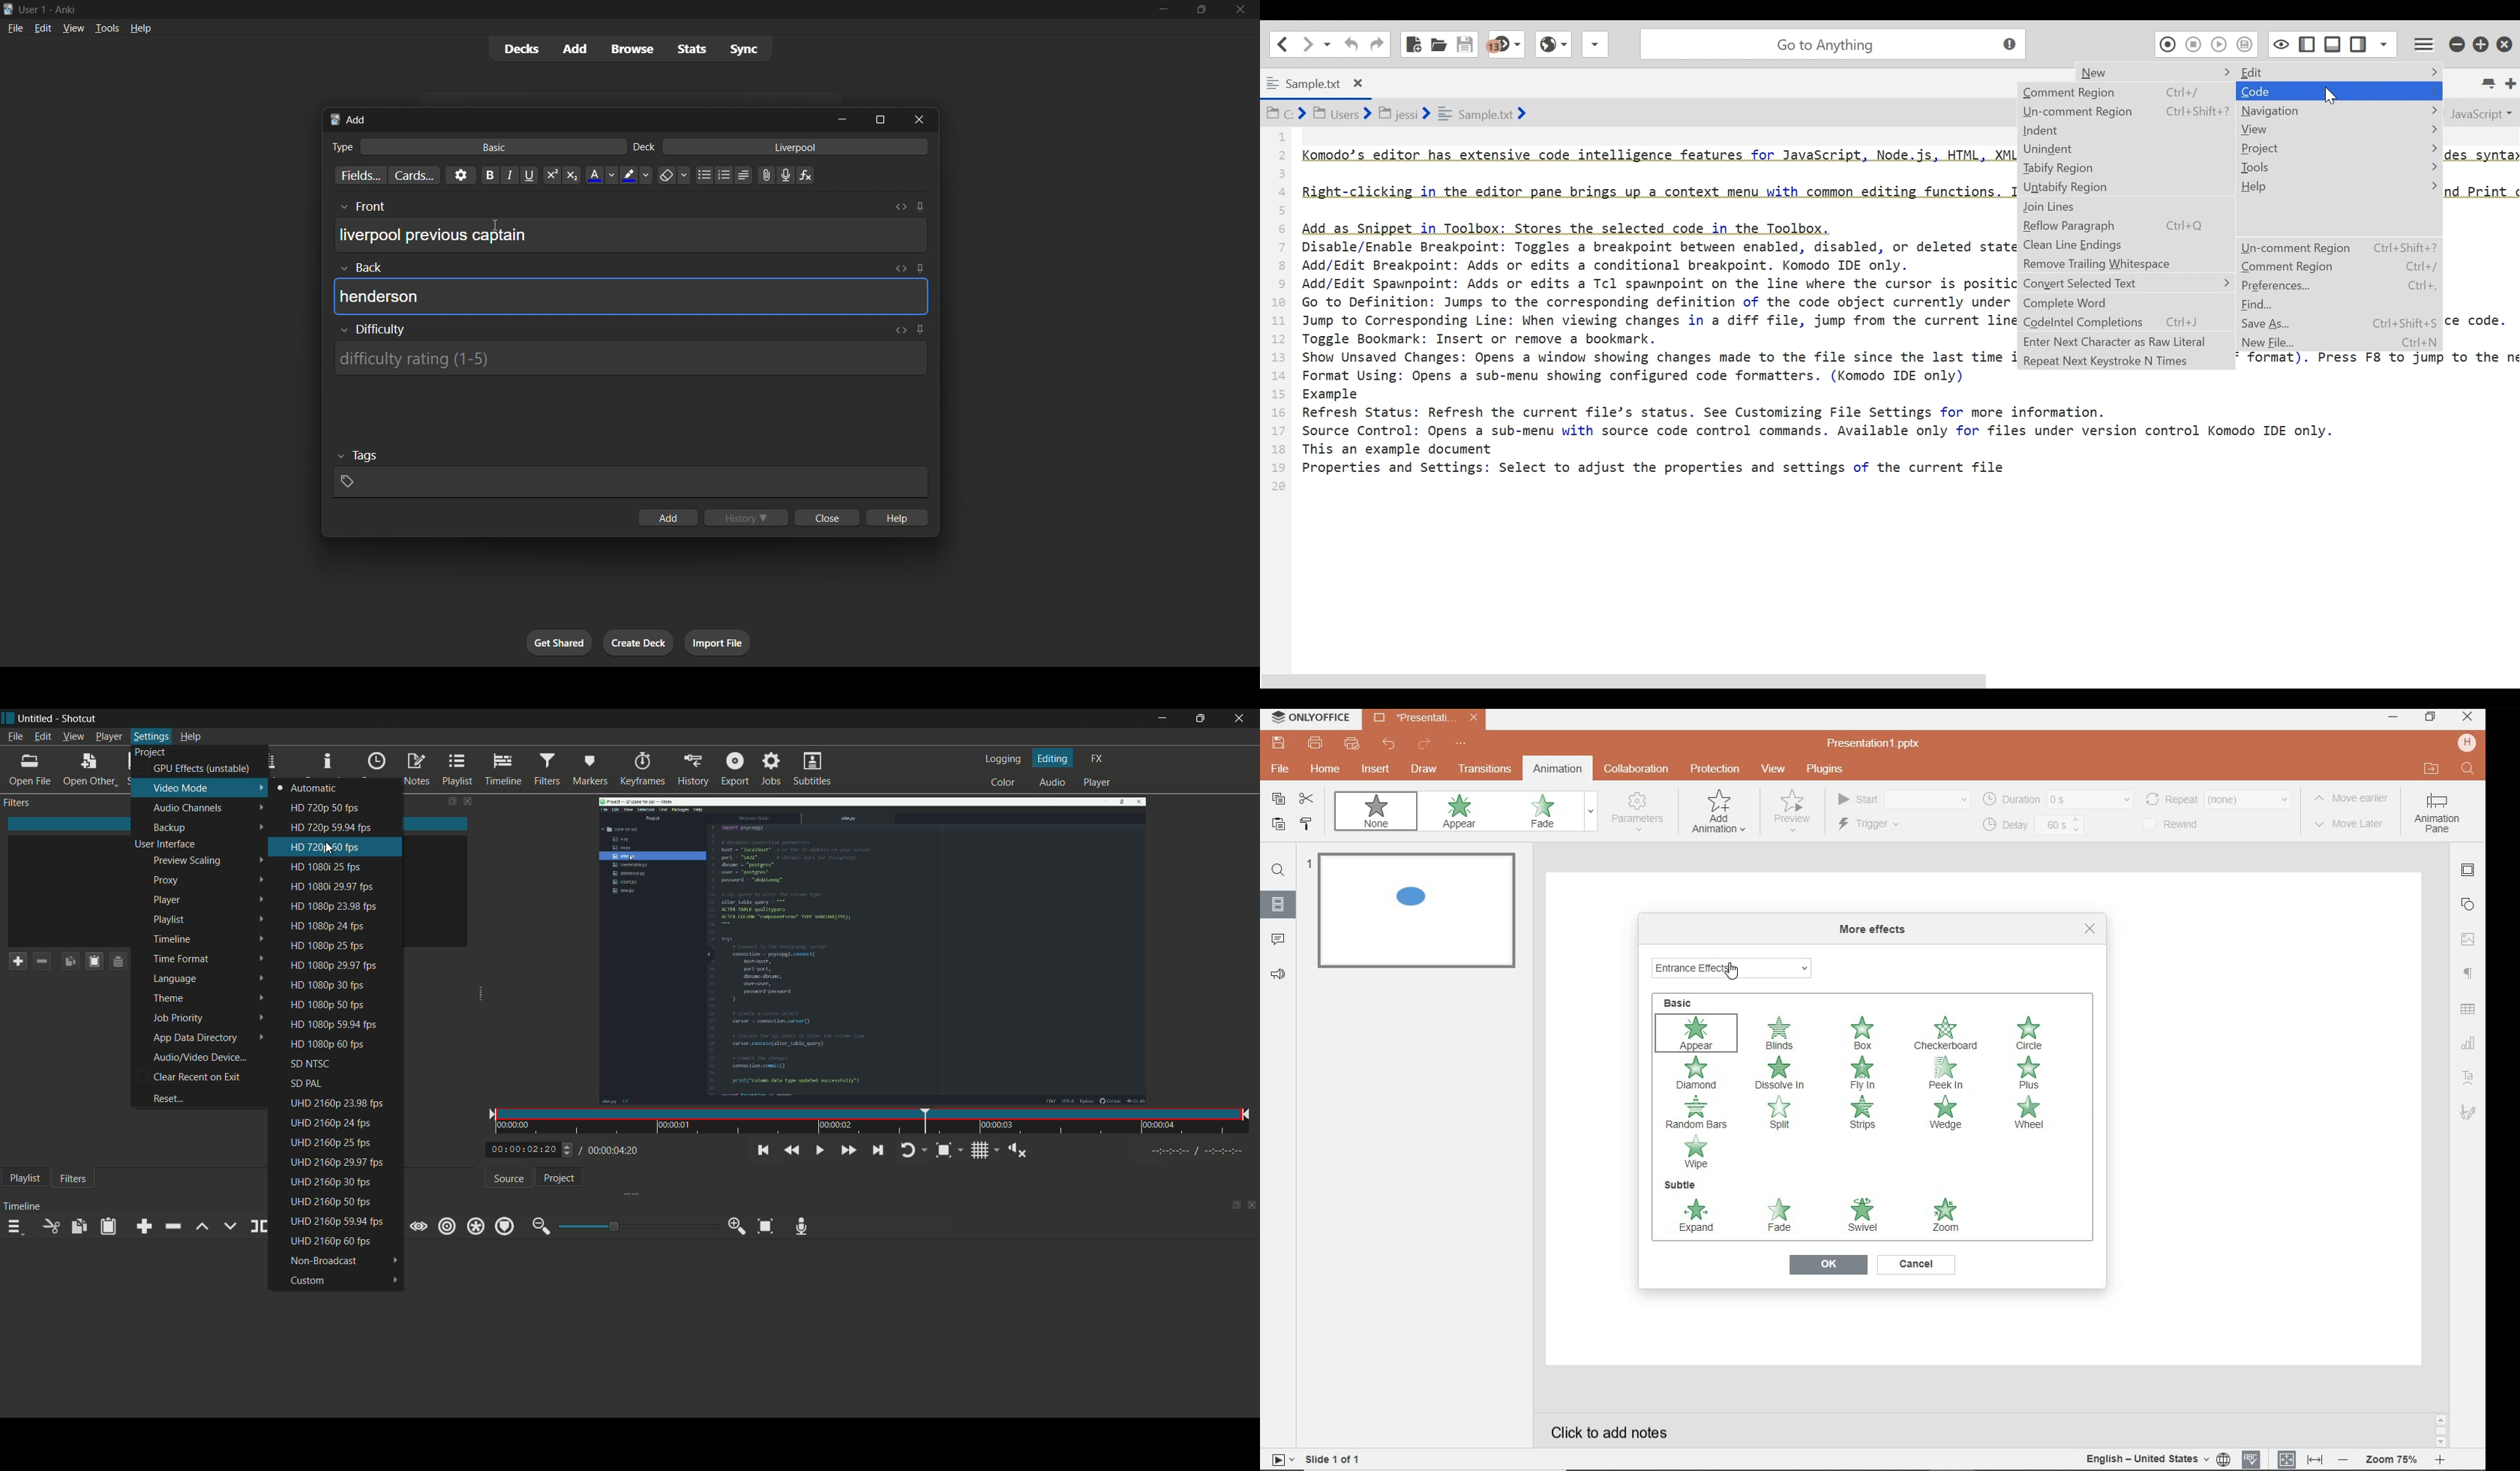  Describe the element at coordinates (1888, 826) in the screenshot. I see `trigger` at that location.